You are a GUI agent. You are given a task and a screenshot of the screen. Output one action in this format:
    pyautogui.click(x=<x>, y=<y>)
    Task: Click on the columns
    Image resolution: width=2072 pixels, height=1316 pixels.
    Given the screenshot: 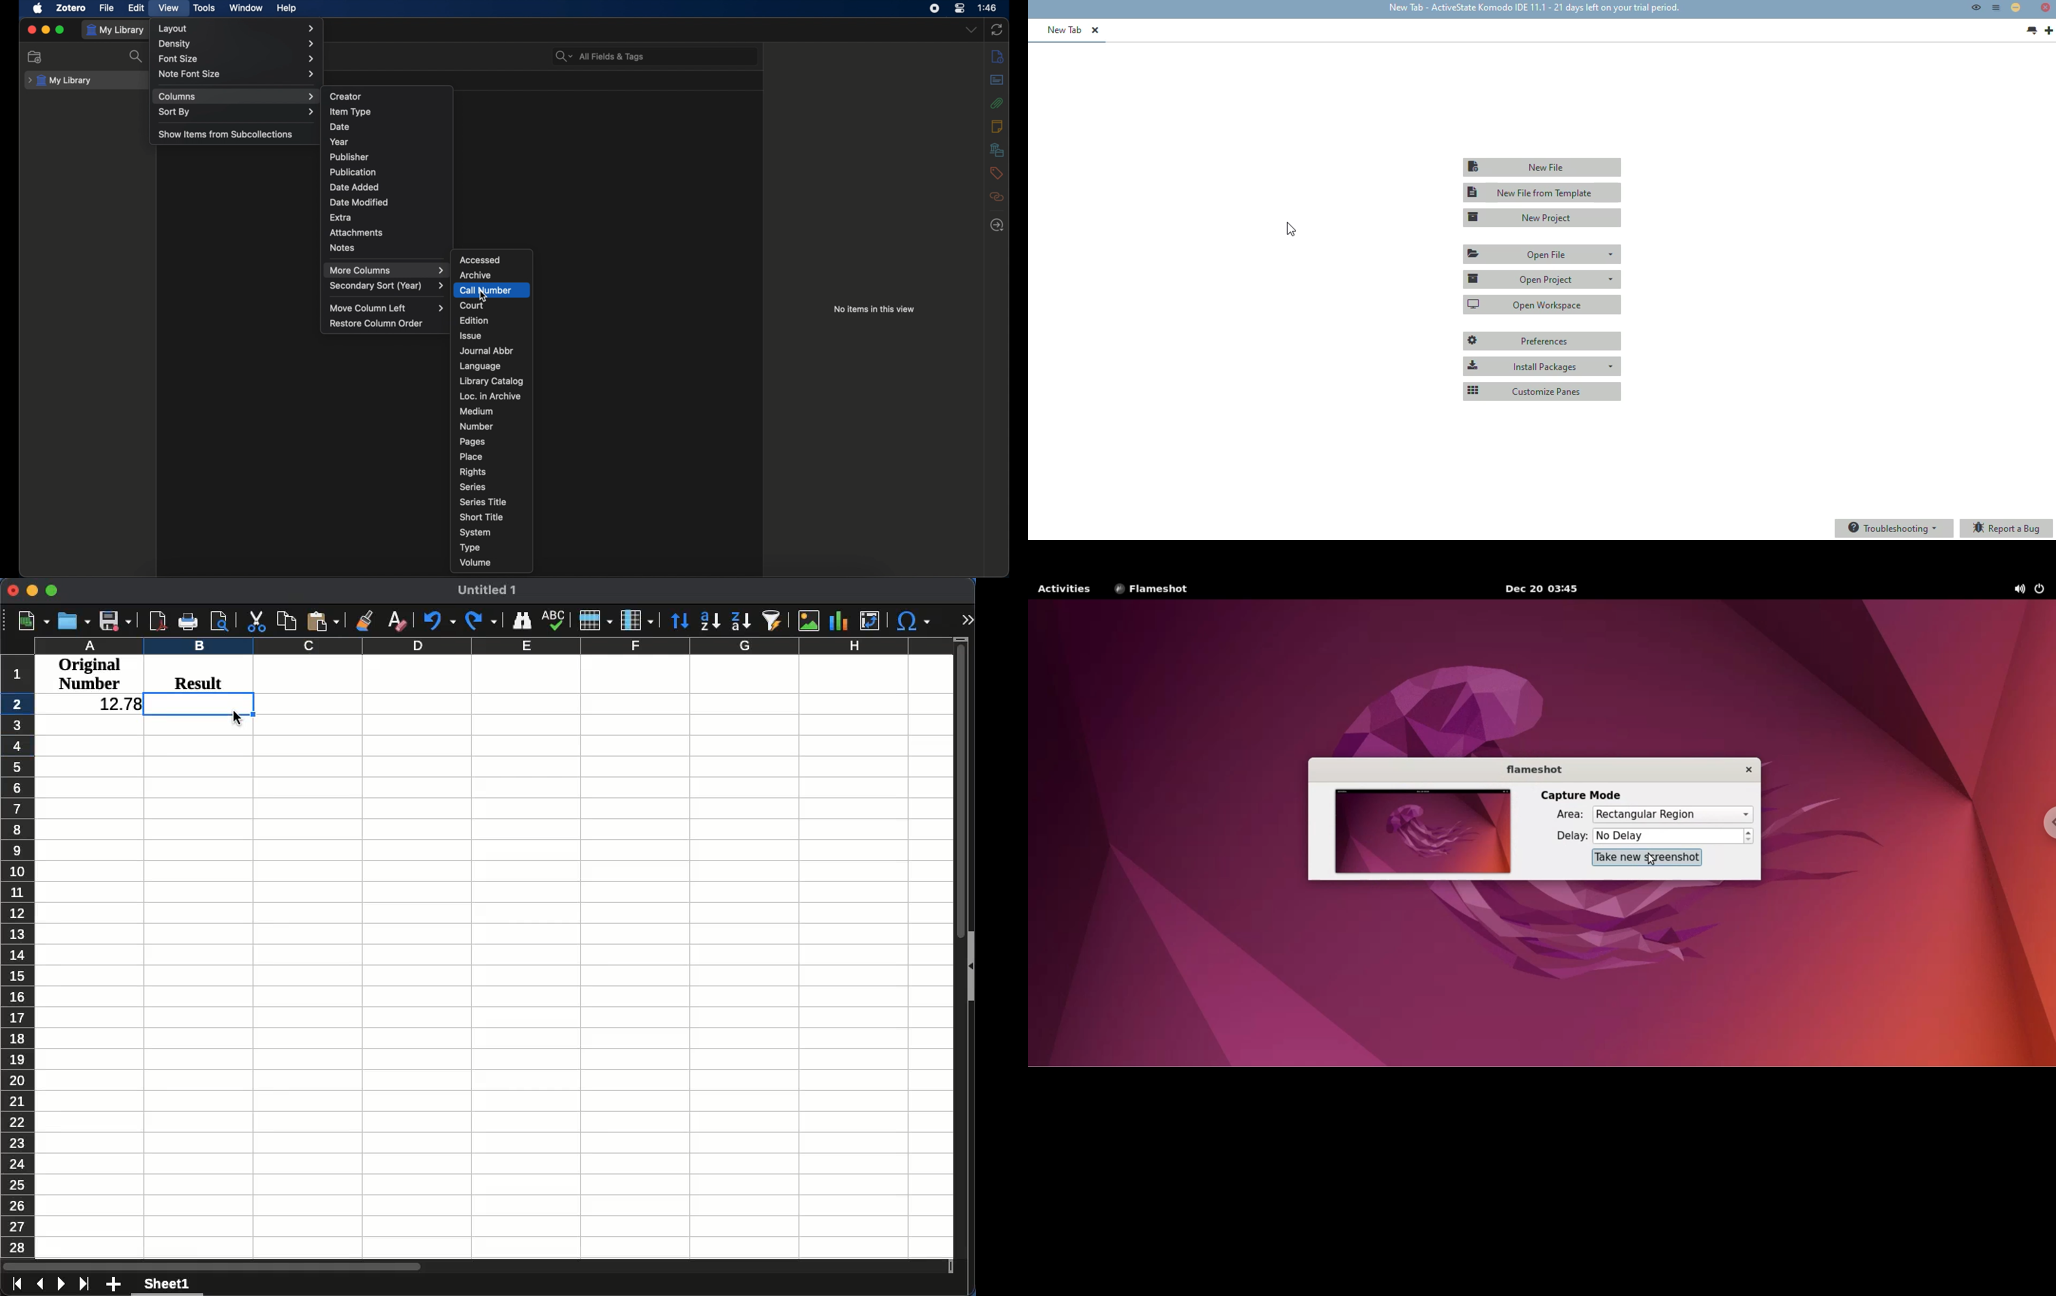 What is the action you would take?
    pyautogui.click(x=236, y=97)
    